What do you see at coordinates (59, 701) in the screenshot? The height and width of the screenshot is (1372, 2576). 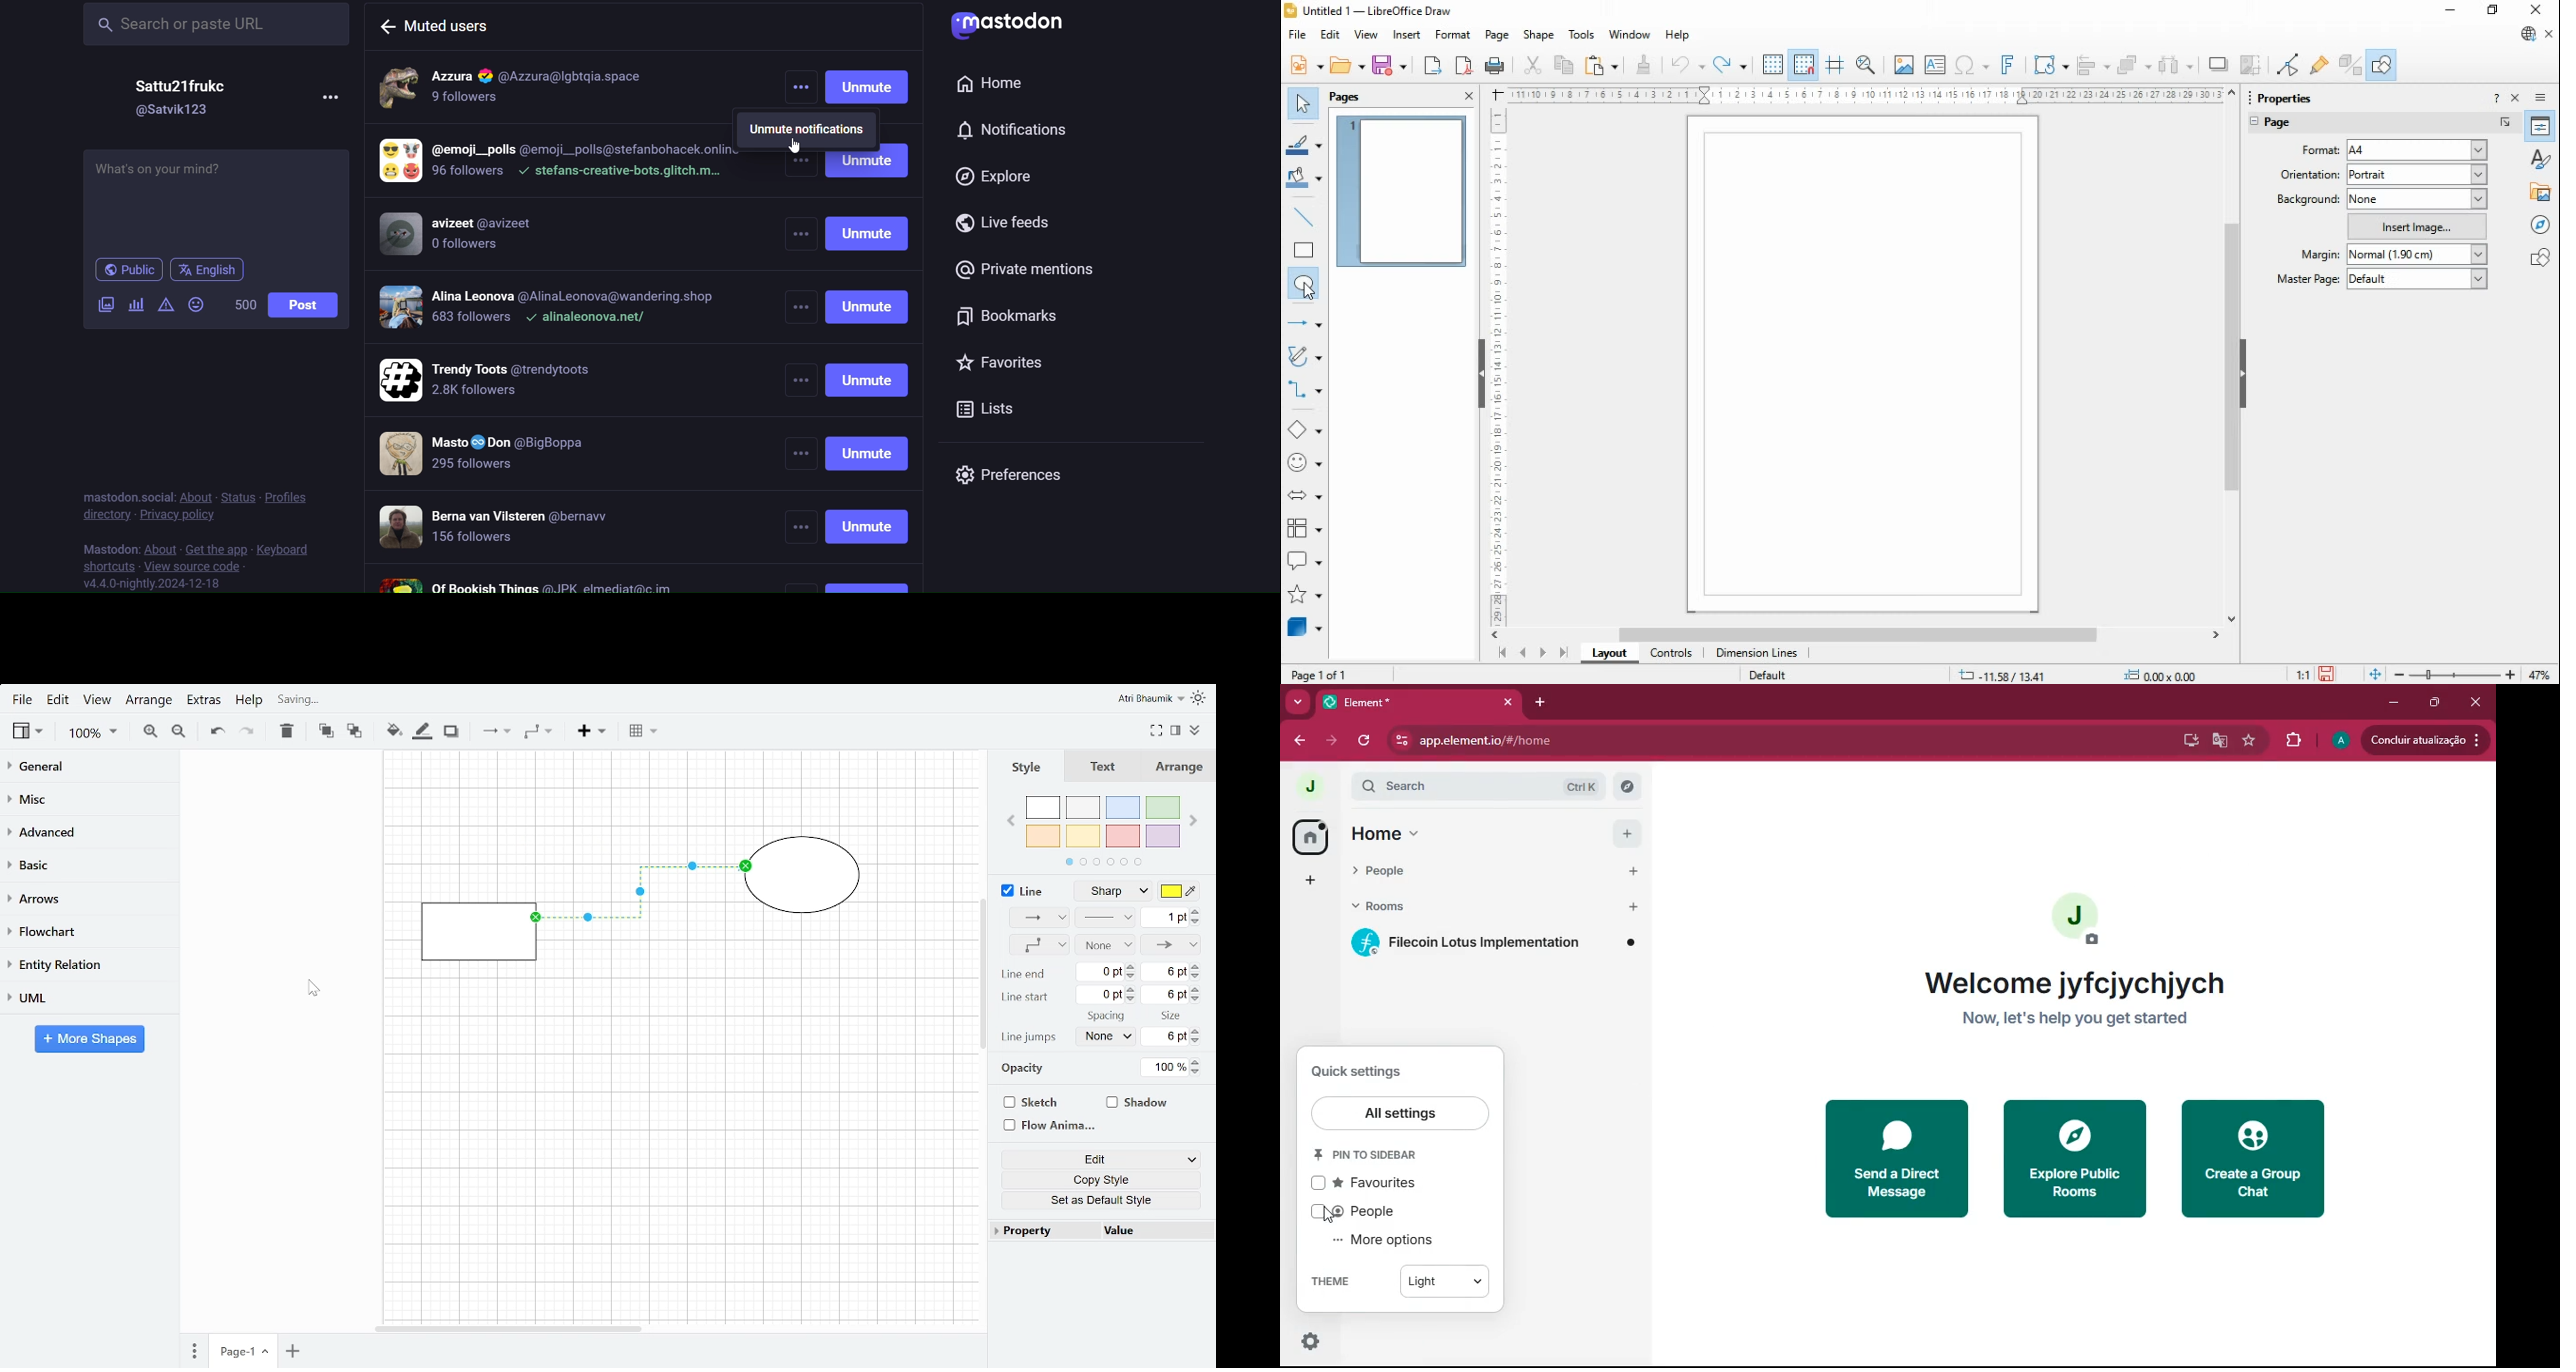 I see `EDit` at bounding box center [59, 701].